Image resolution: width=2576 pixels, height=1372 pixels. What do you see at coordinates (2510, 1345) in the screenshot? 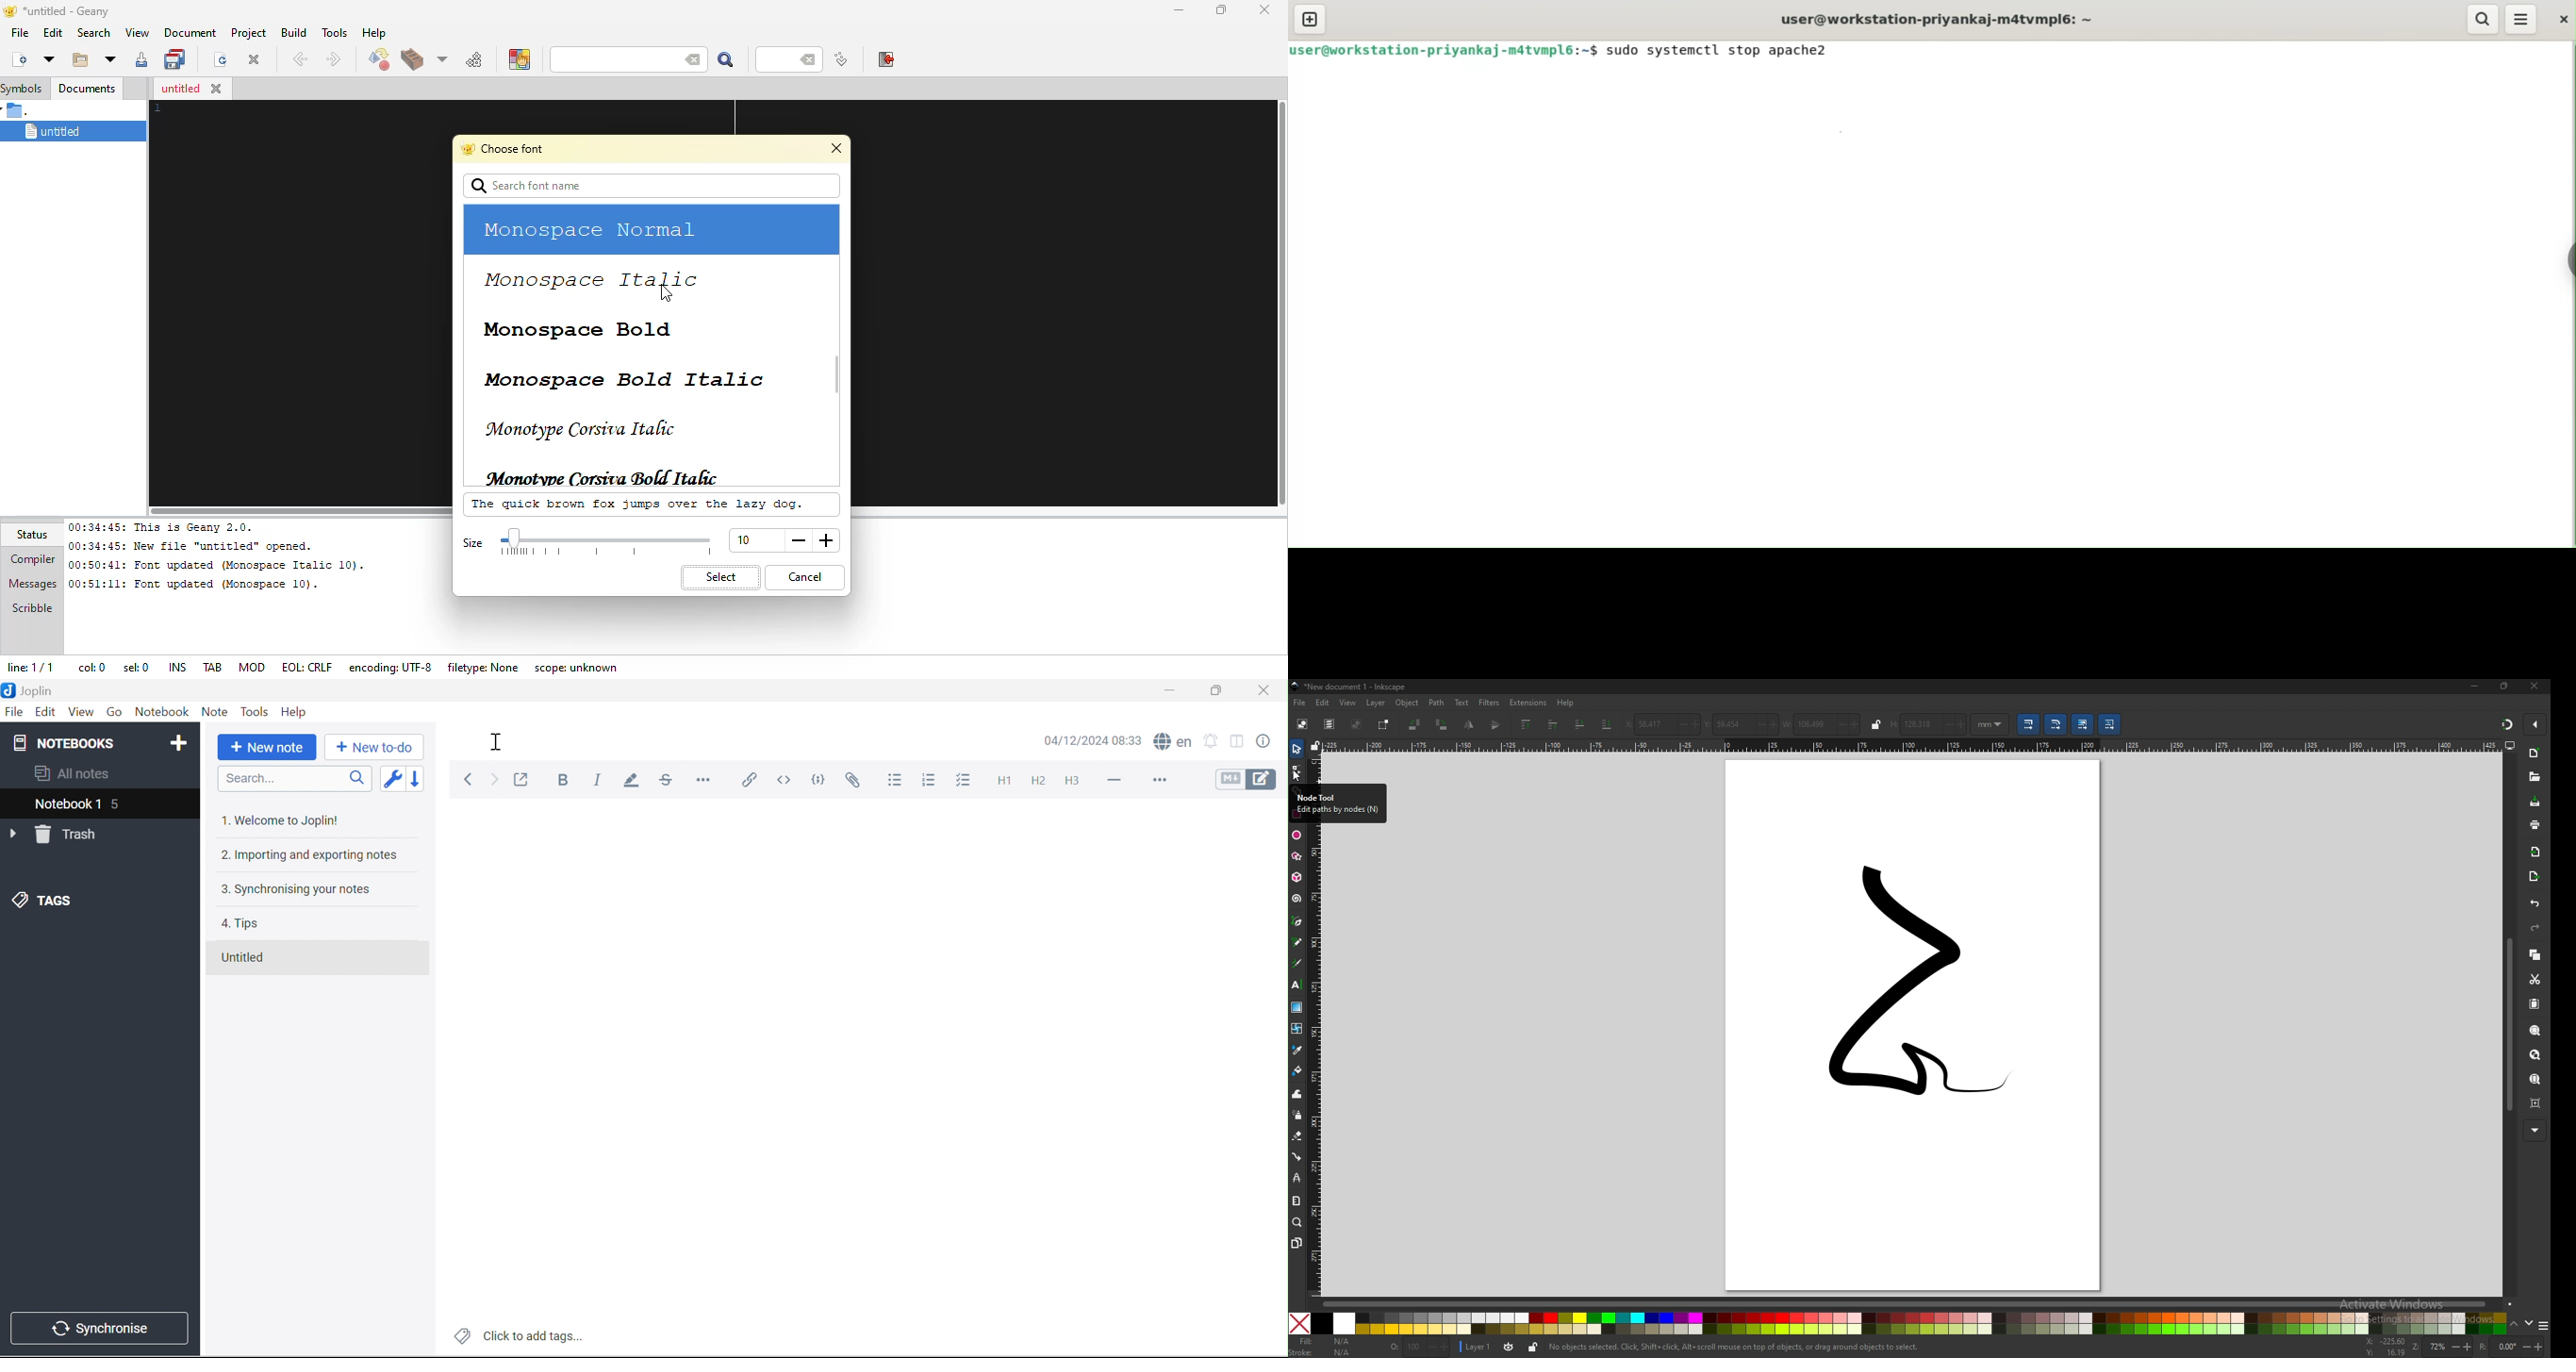
I see `rotate` at bounding box center [2510, 1345].